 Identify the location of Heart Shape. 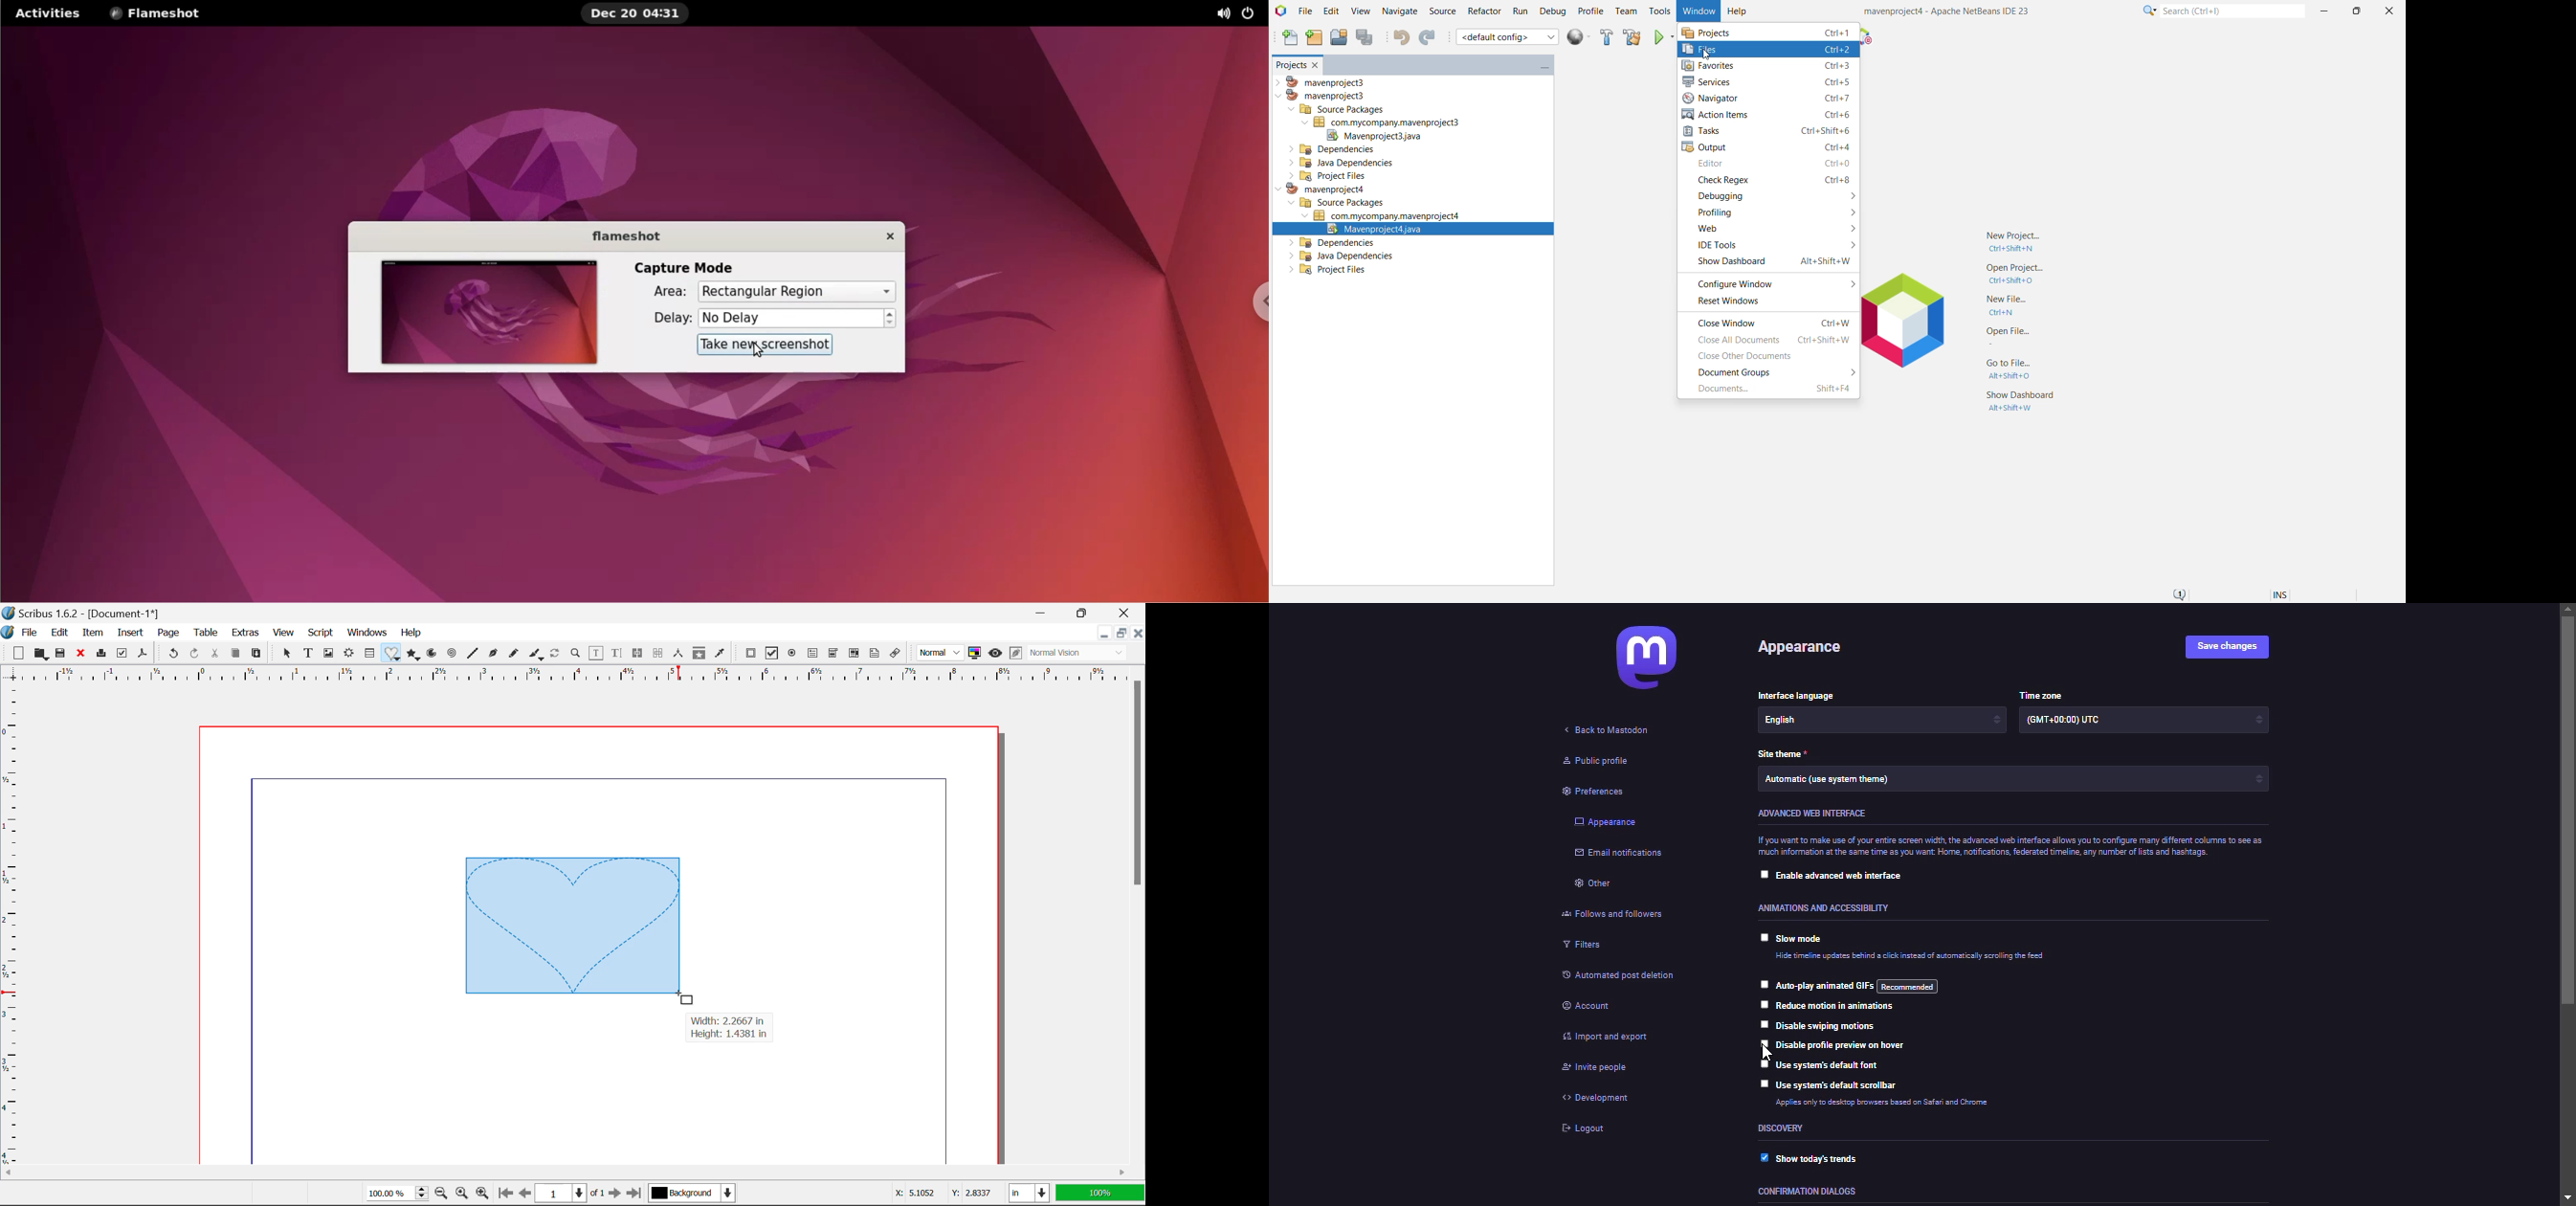
(571, 925).